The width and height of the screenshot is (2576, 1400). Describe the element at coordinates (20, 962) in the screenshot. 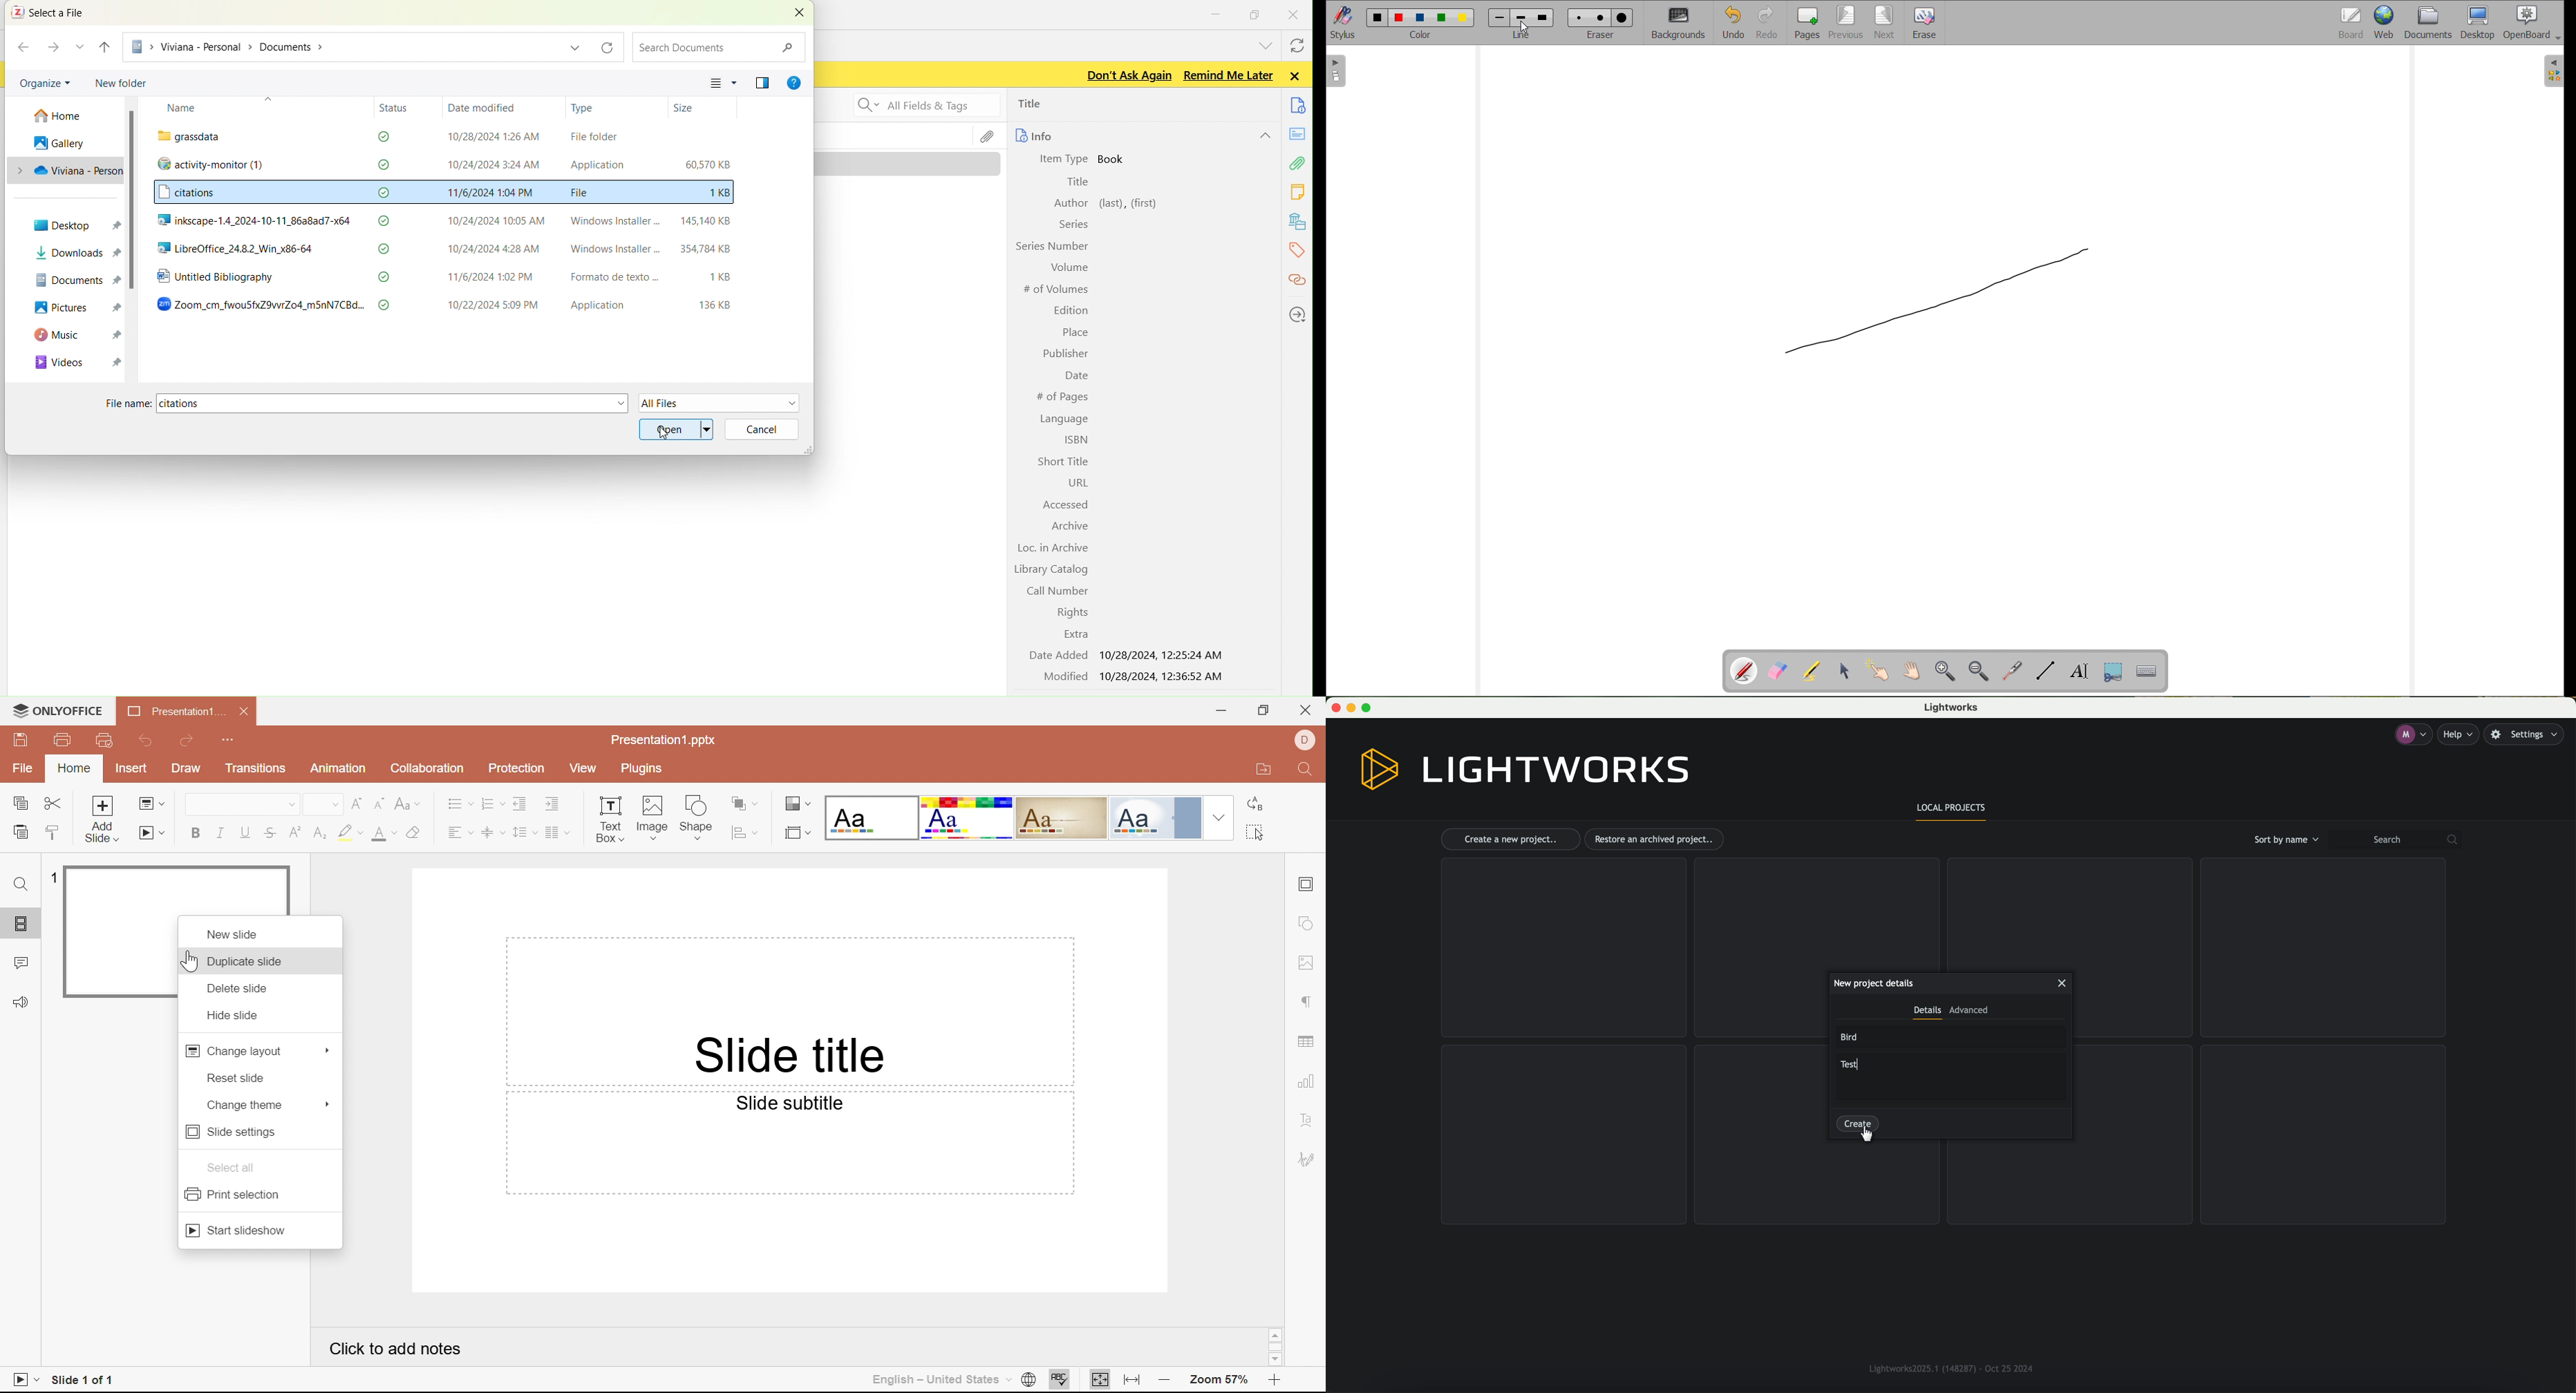

I see `Comment` at that location.